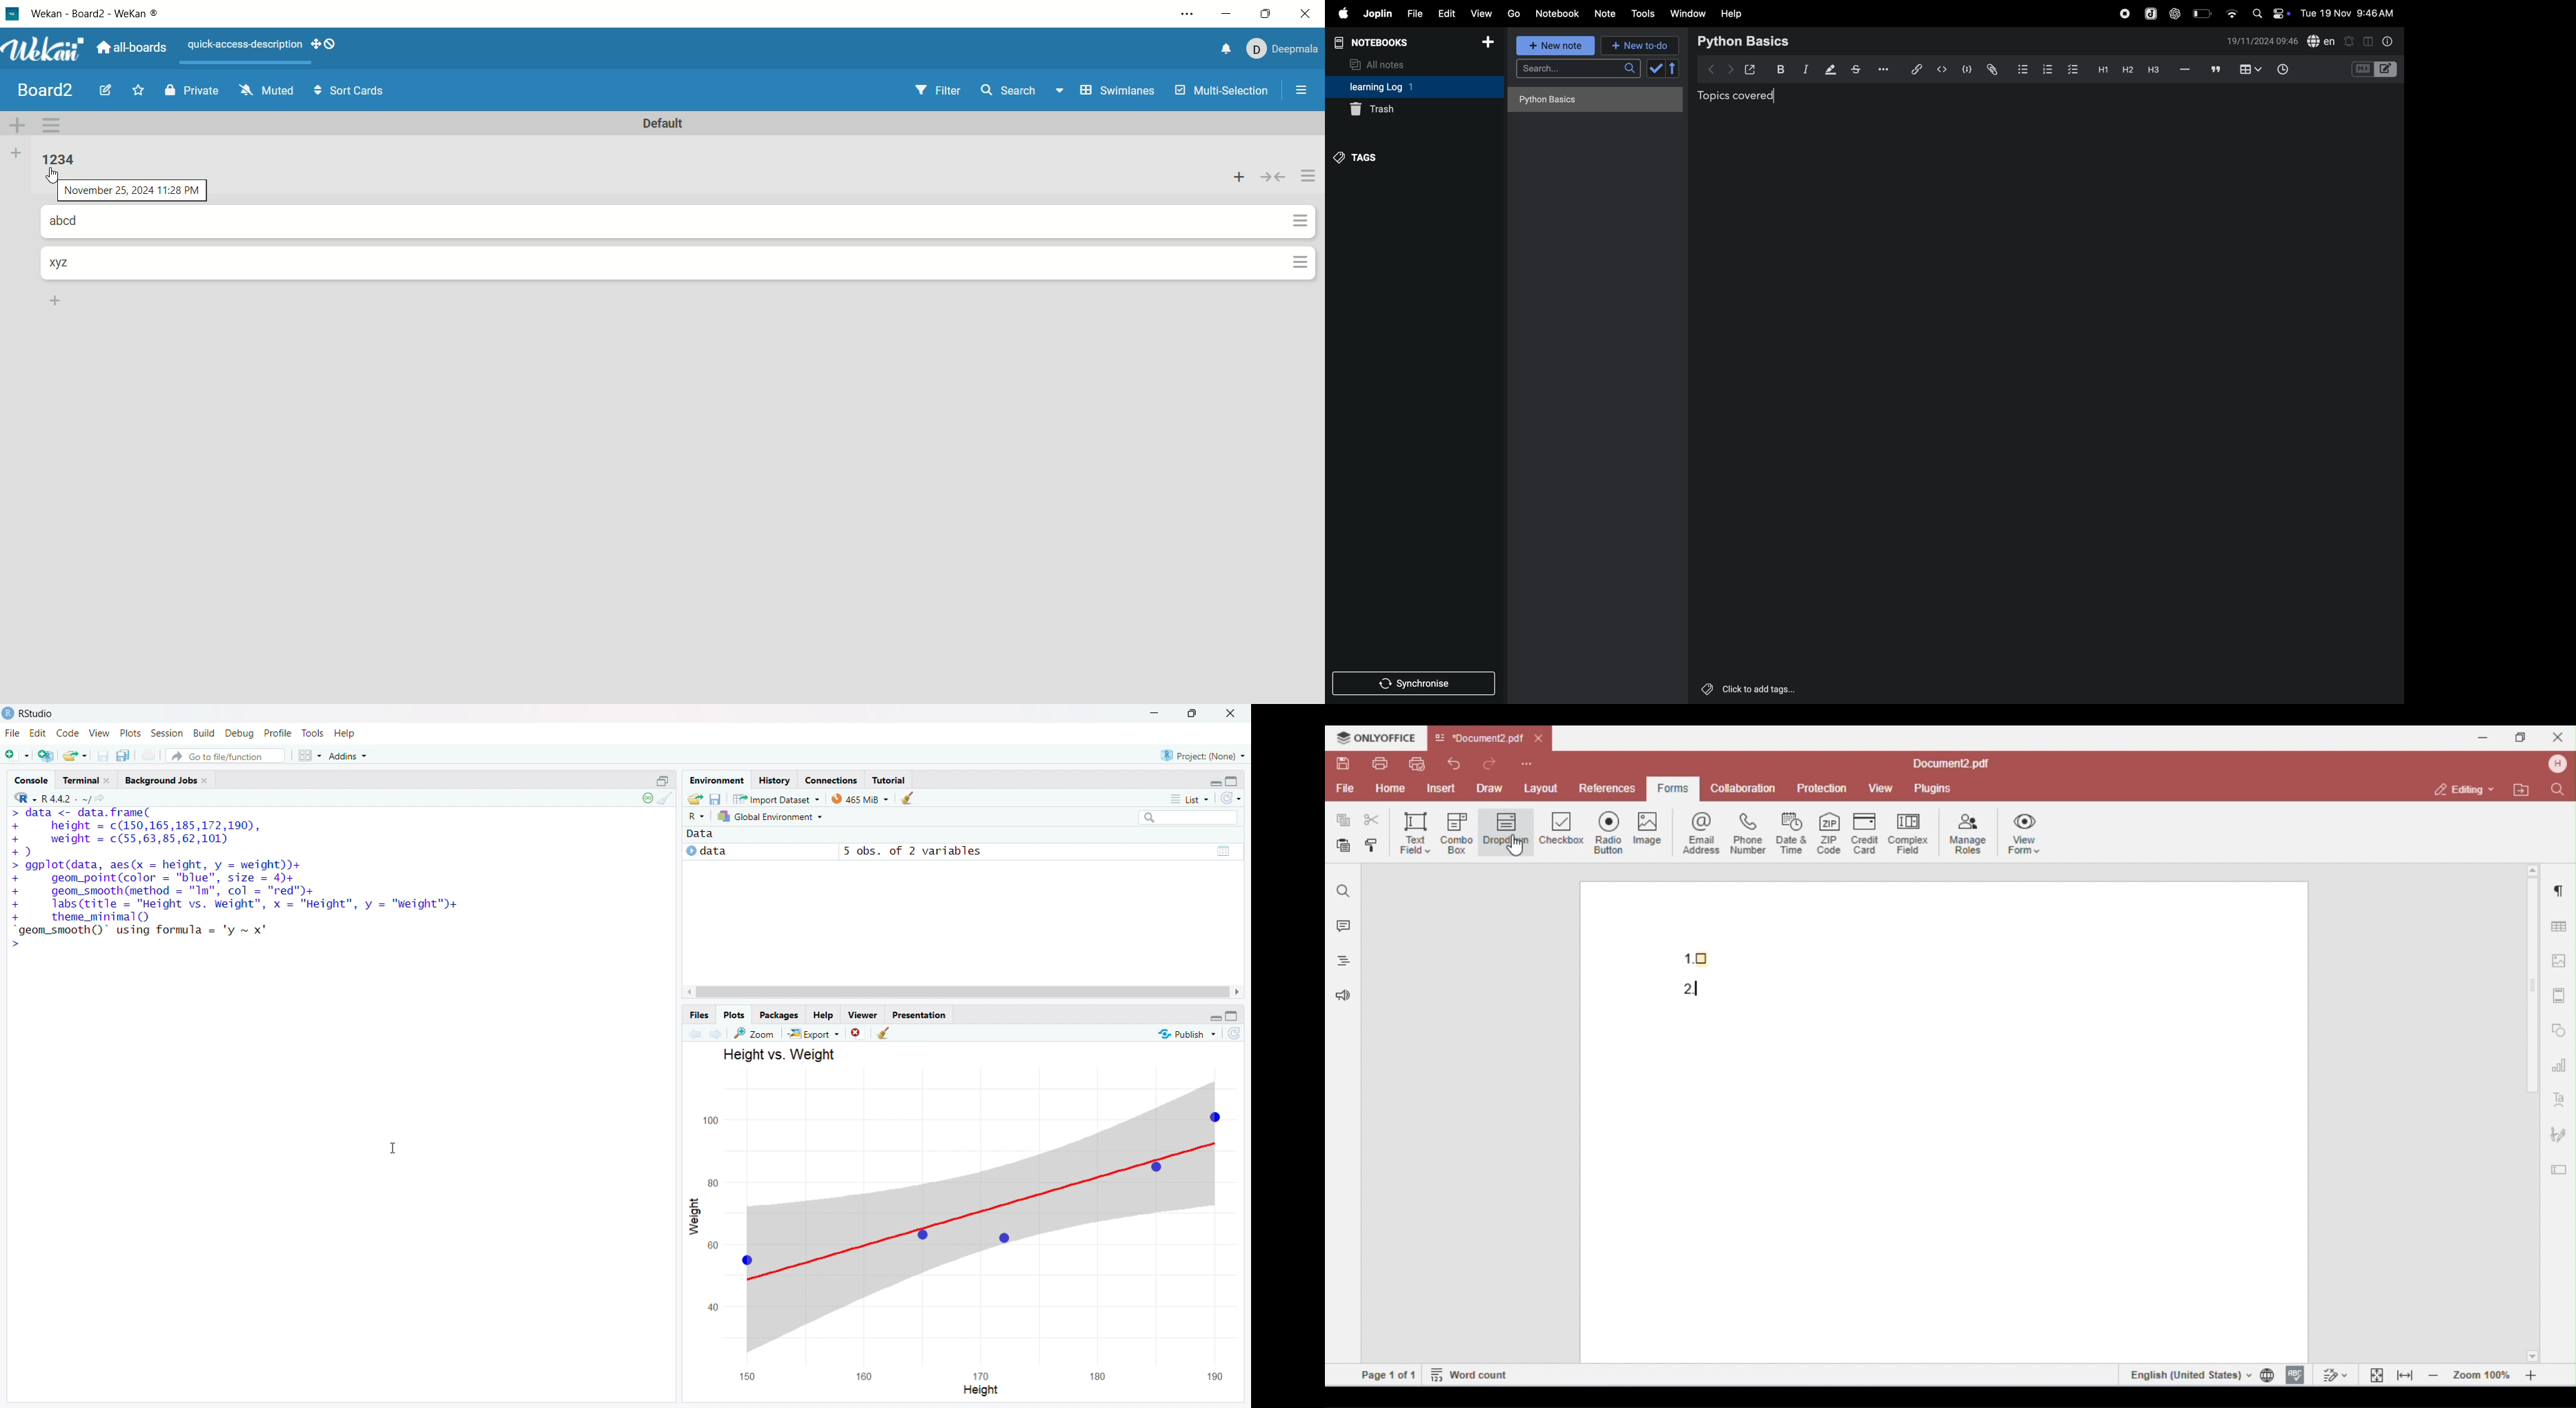 Image resolution: width=2576 pixels, height=1428 pixels. Describe the element at coordinates (2350, 40) in the screenshot. I see `alert` at that location.